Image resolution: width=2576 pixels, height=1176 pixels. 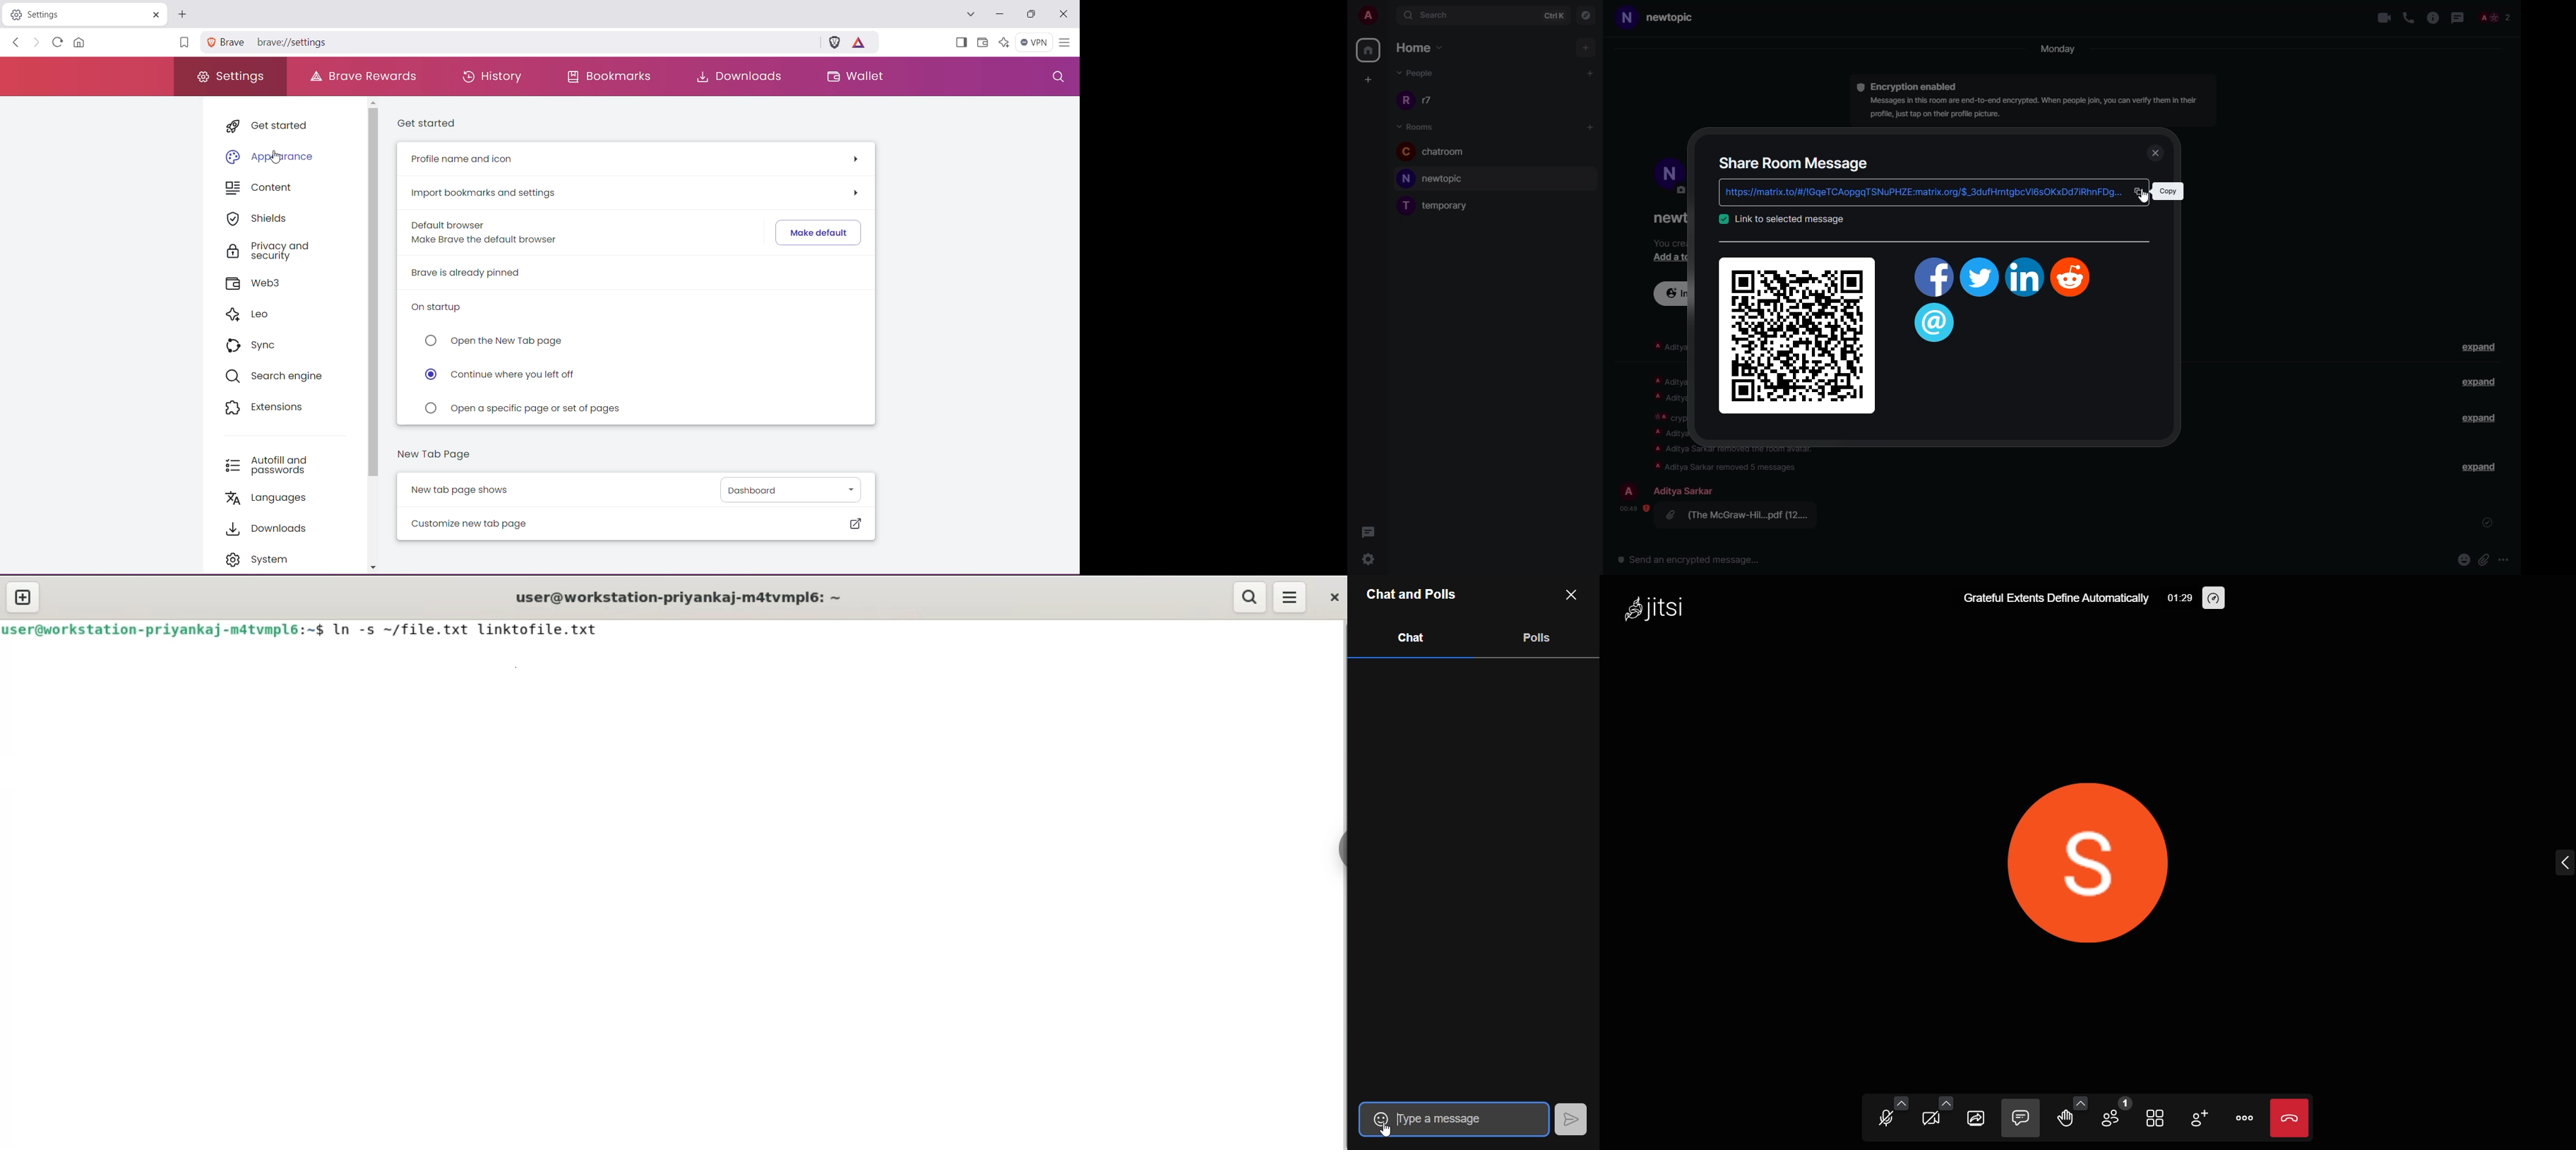 I want to click on add, so click(x=1592, y=127).